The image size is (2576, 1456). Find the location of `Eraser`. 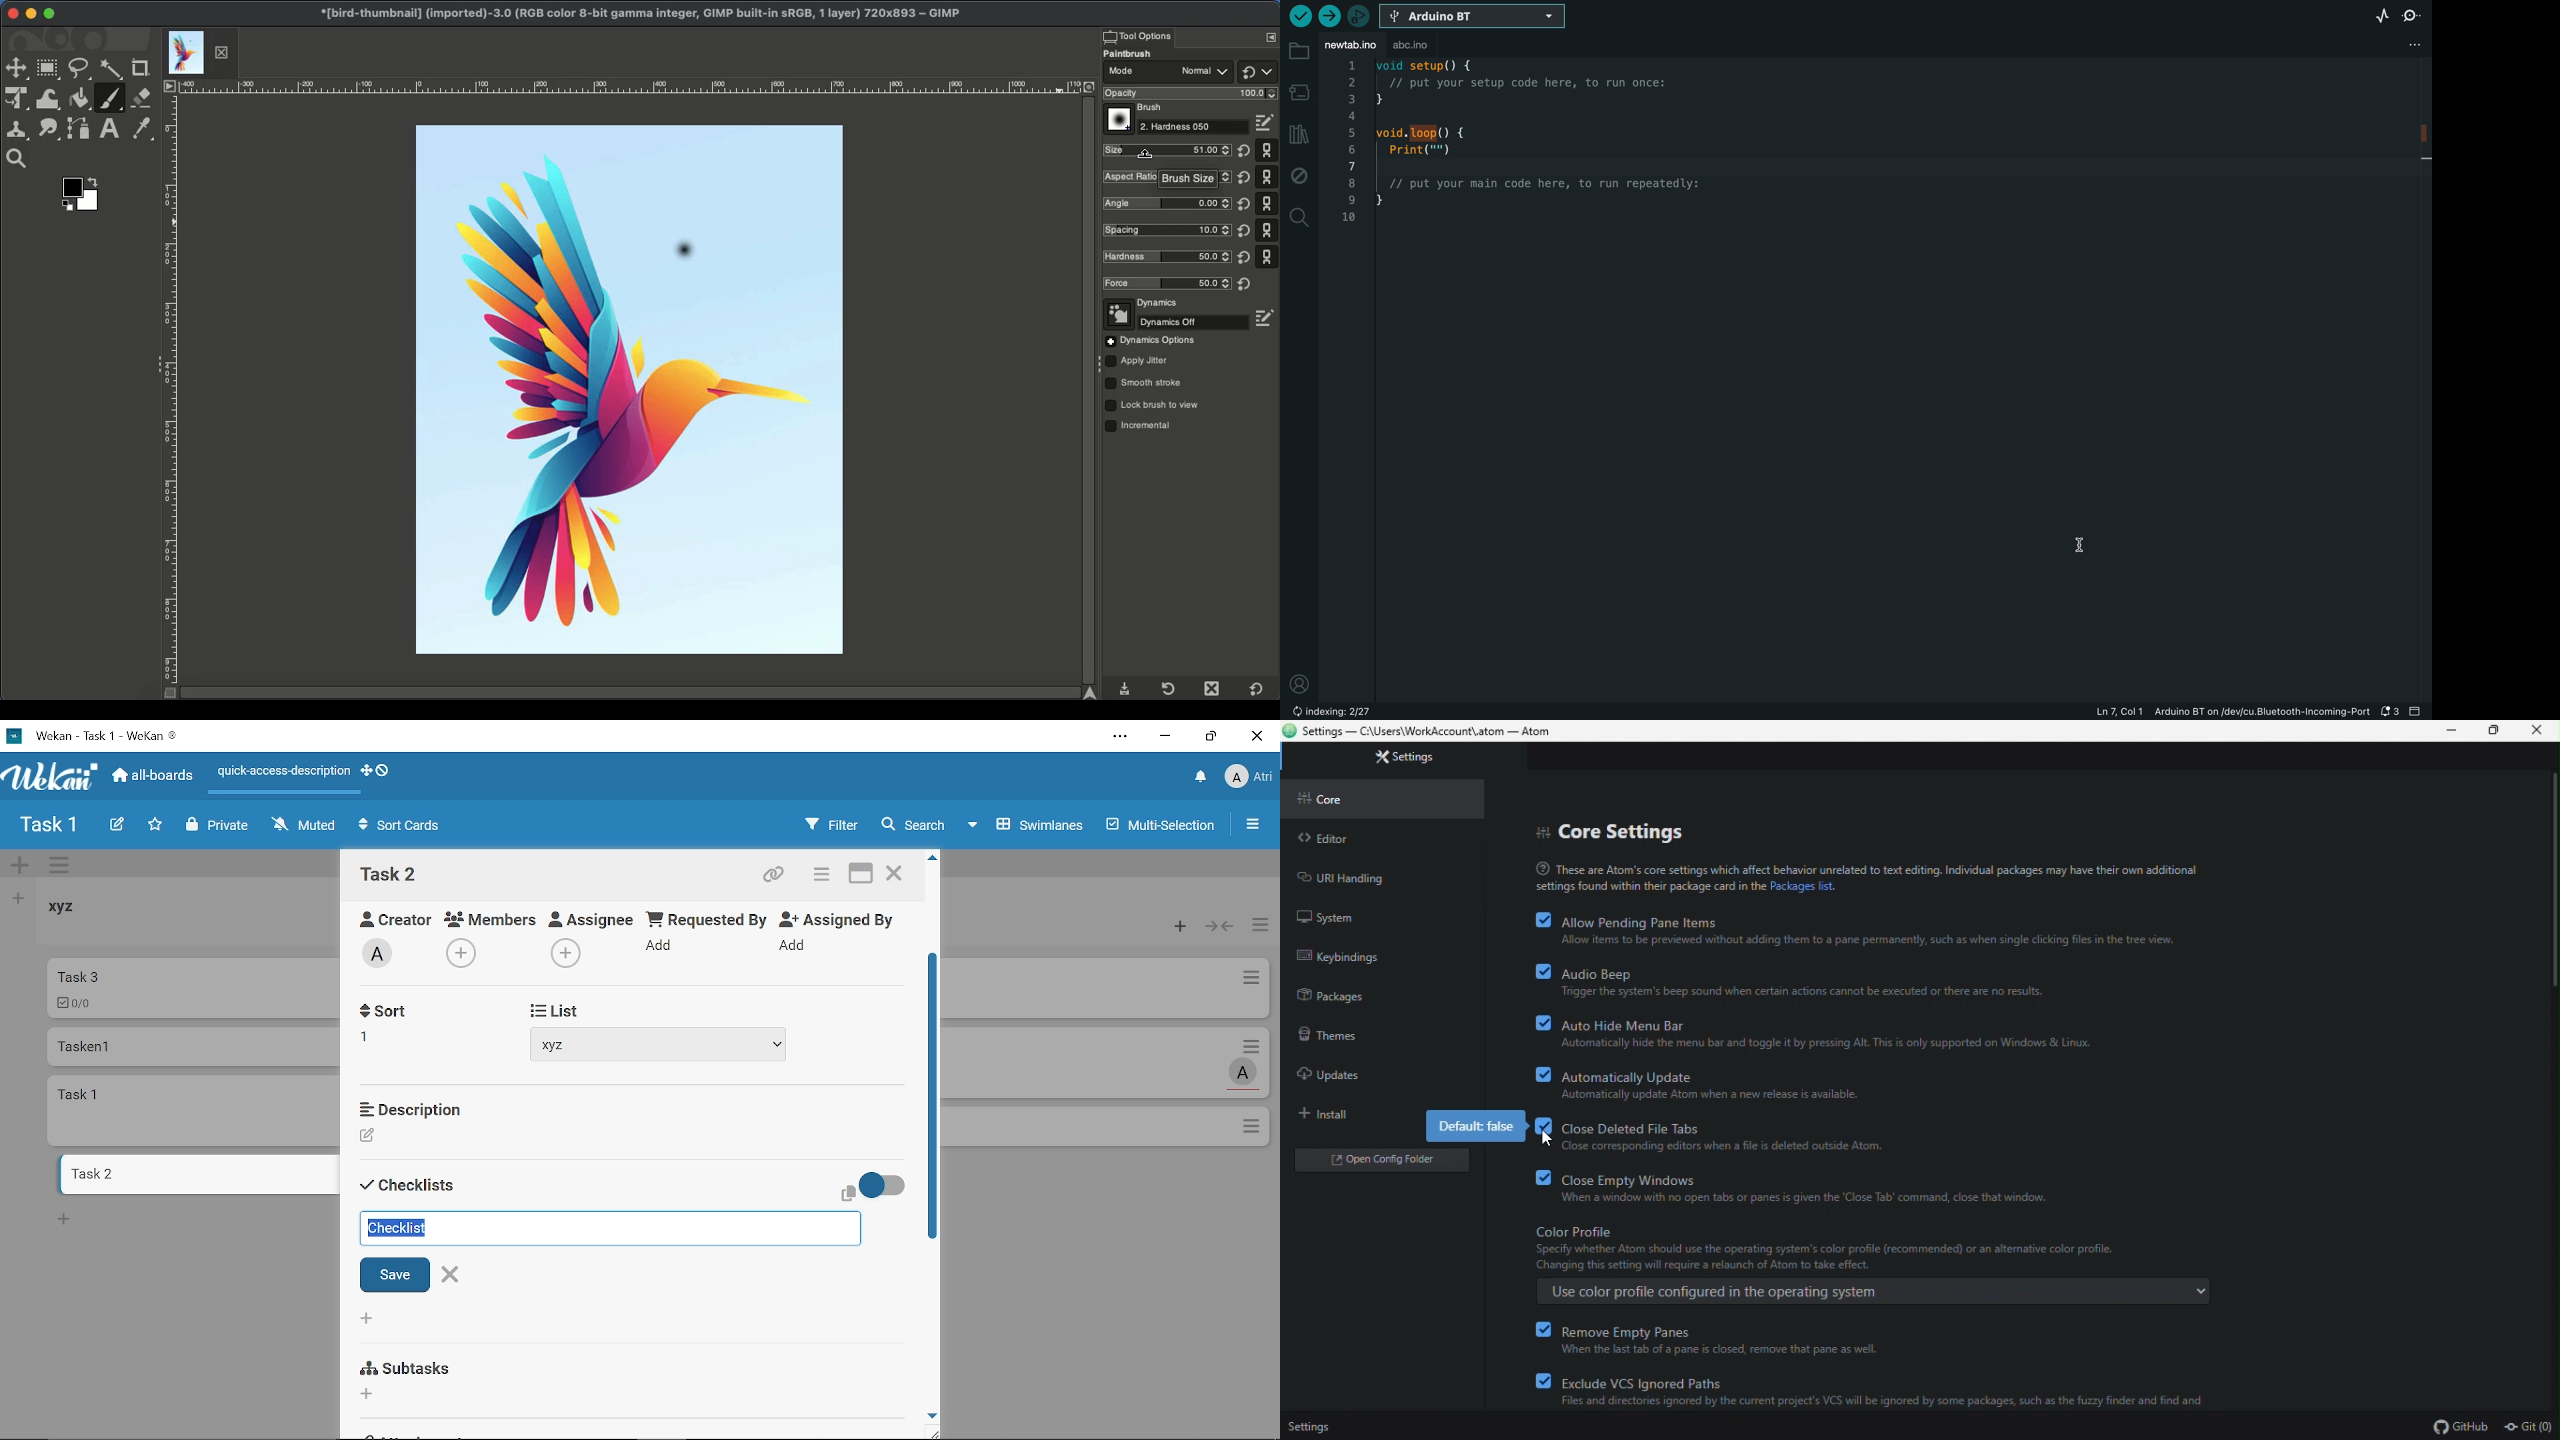

Eraser is located at coordinates (142, 98).